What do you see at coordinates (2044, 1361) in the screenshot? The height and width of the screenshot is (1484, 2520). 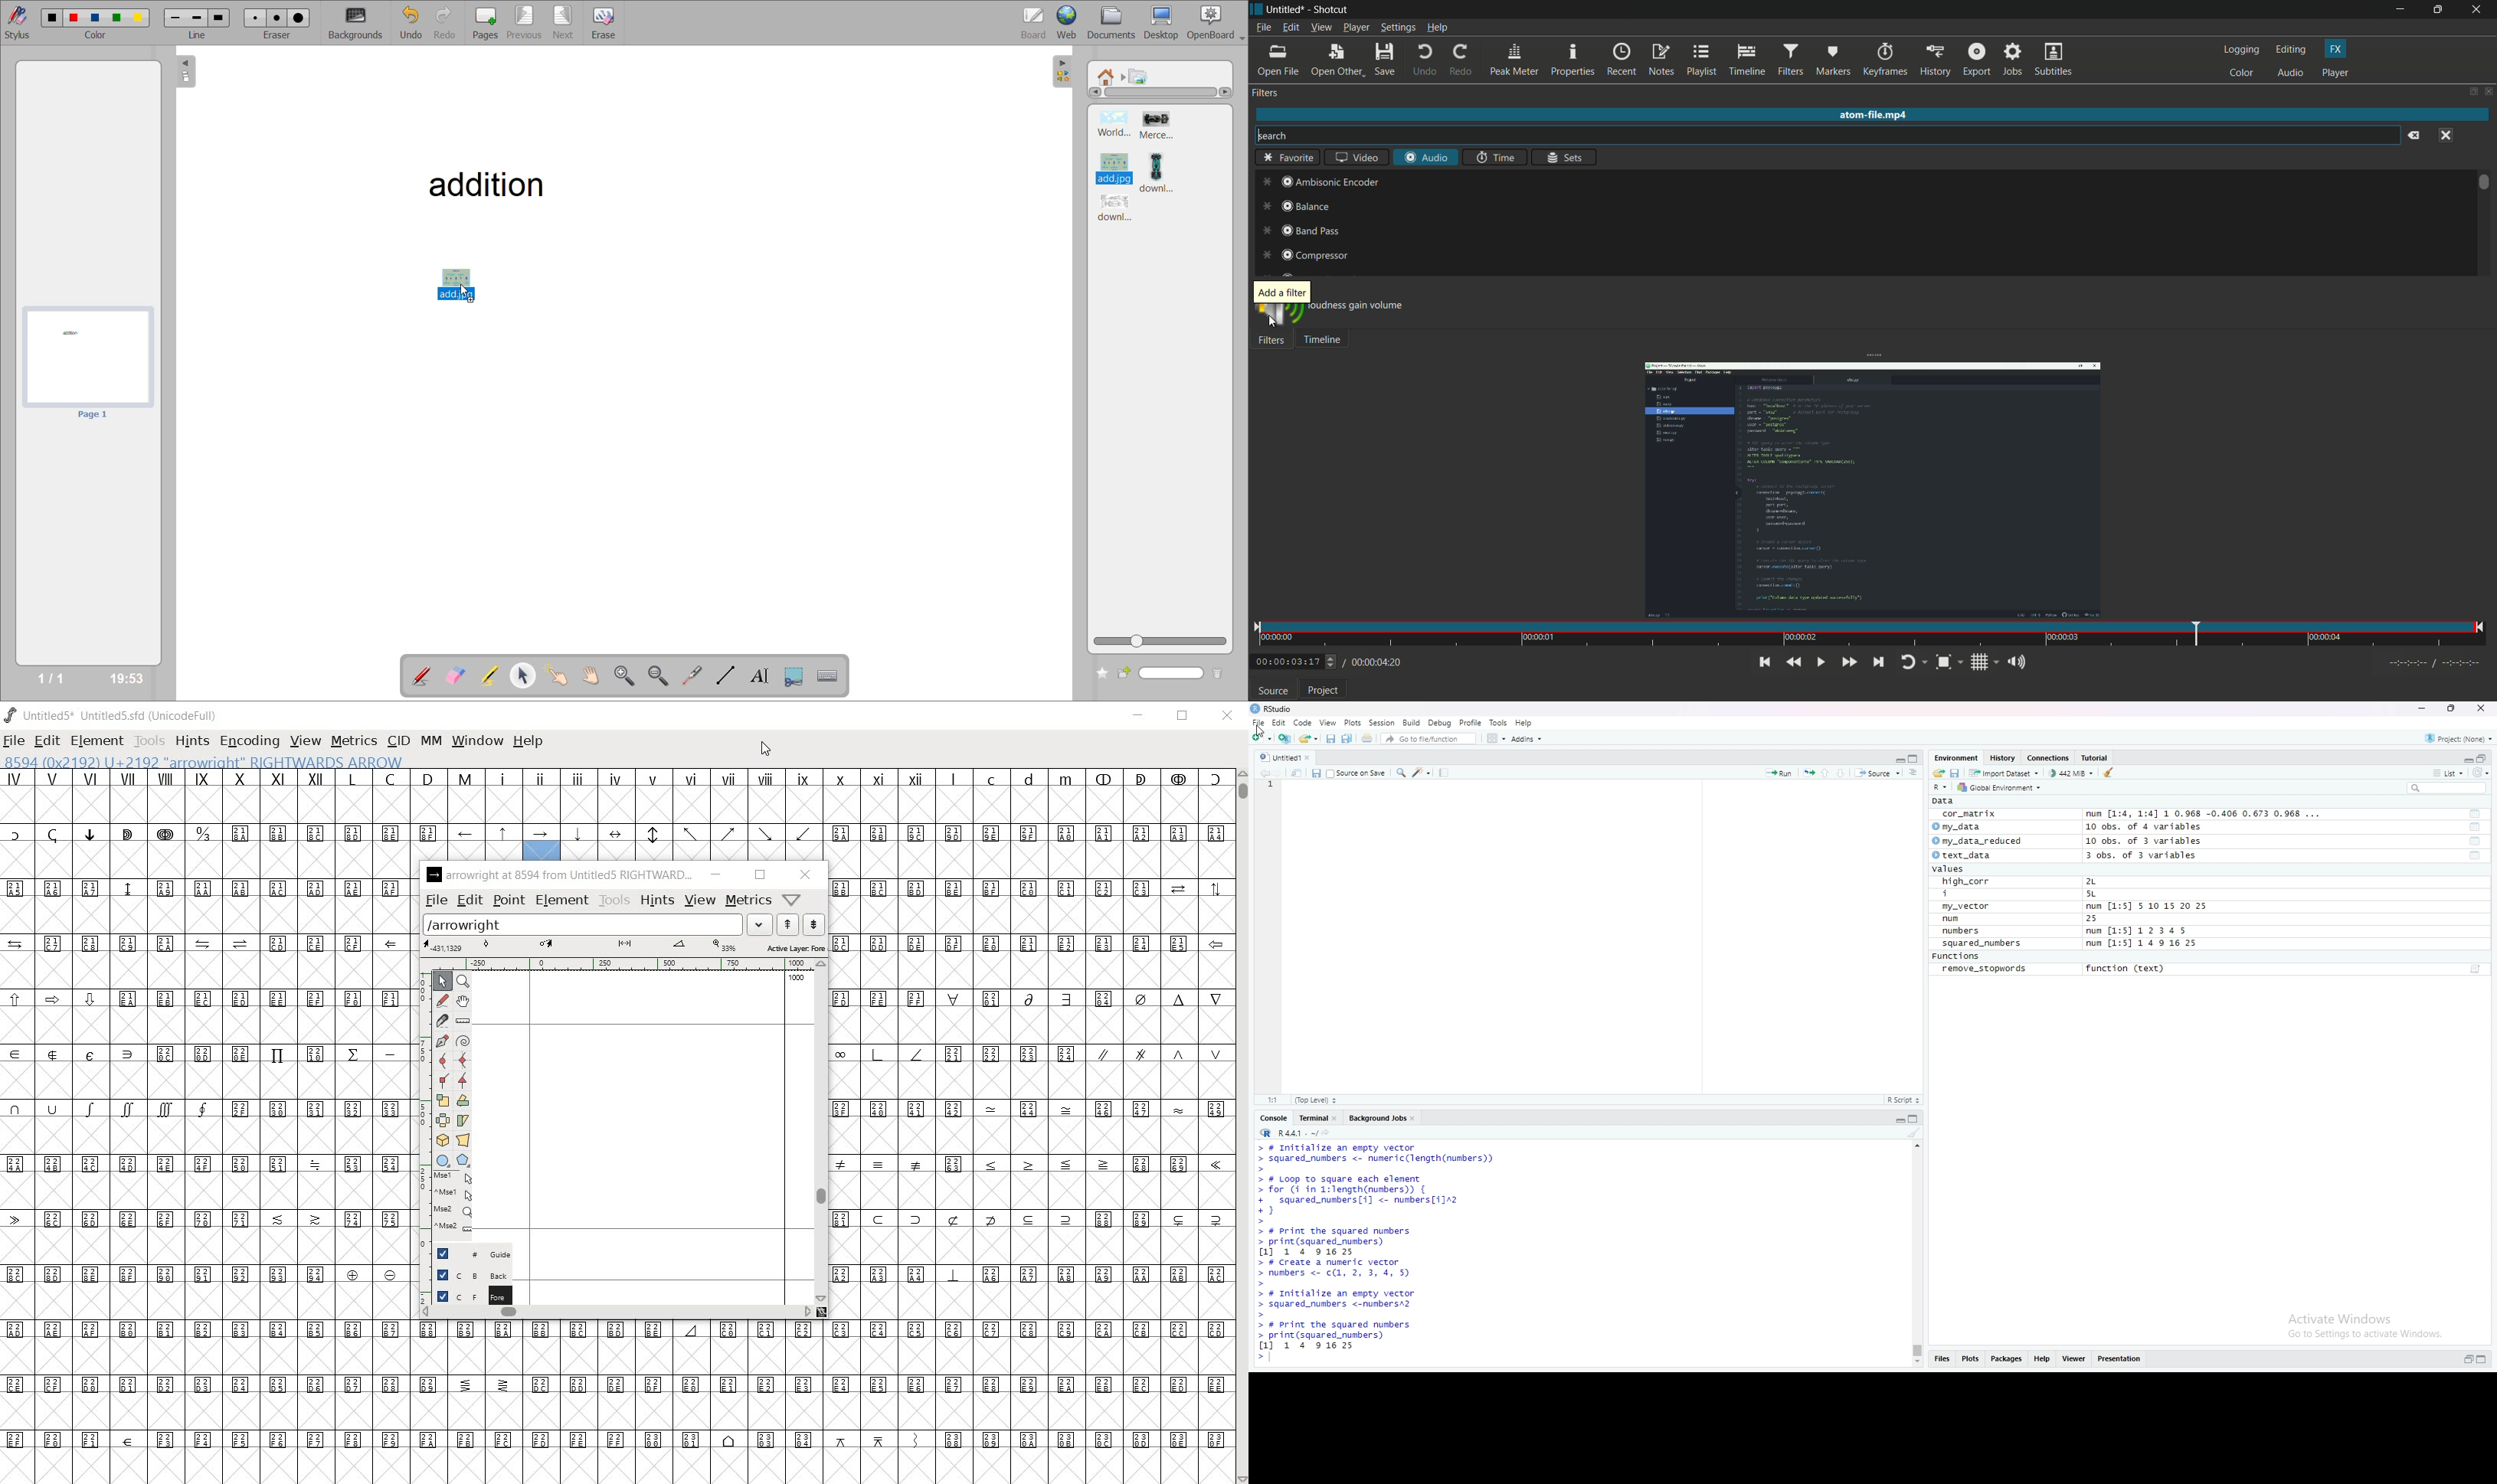 I see `Help` at bounding box center [2044, 1361].